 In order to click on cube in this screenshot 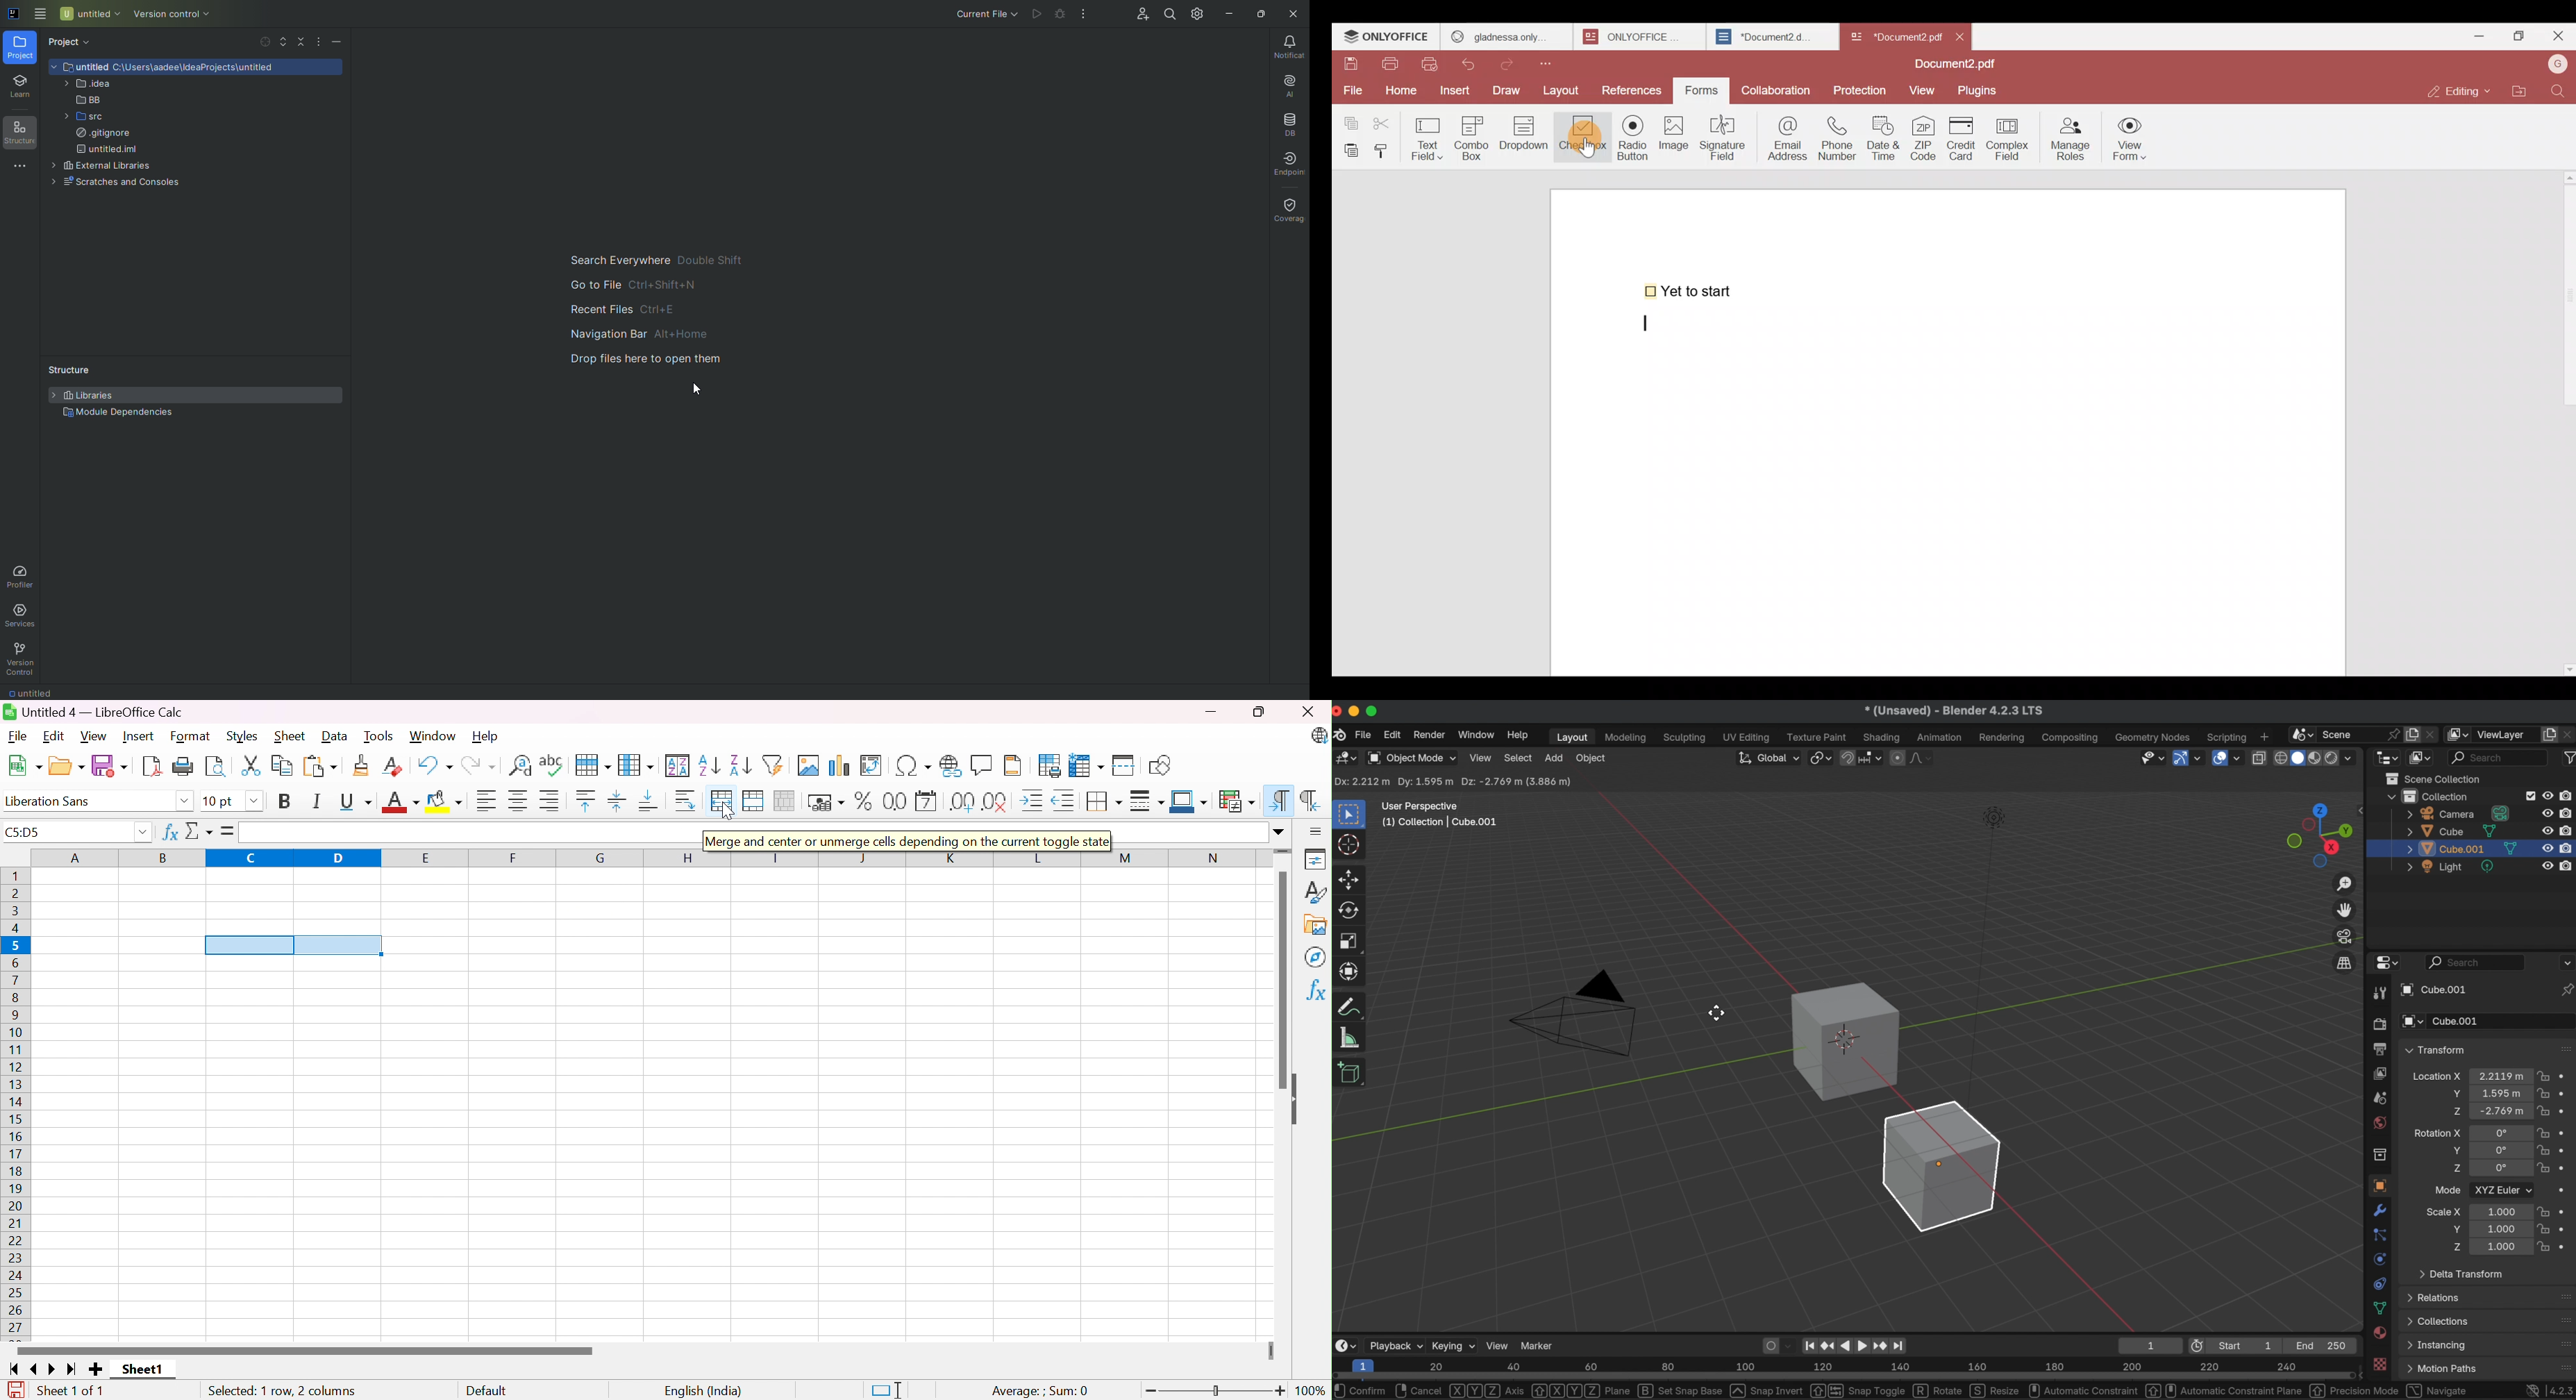, I will do `click(2451, 831)`.